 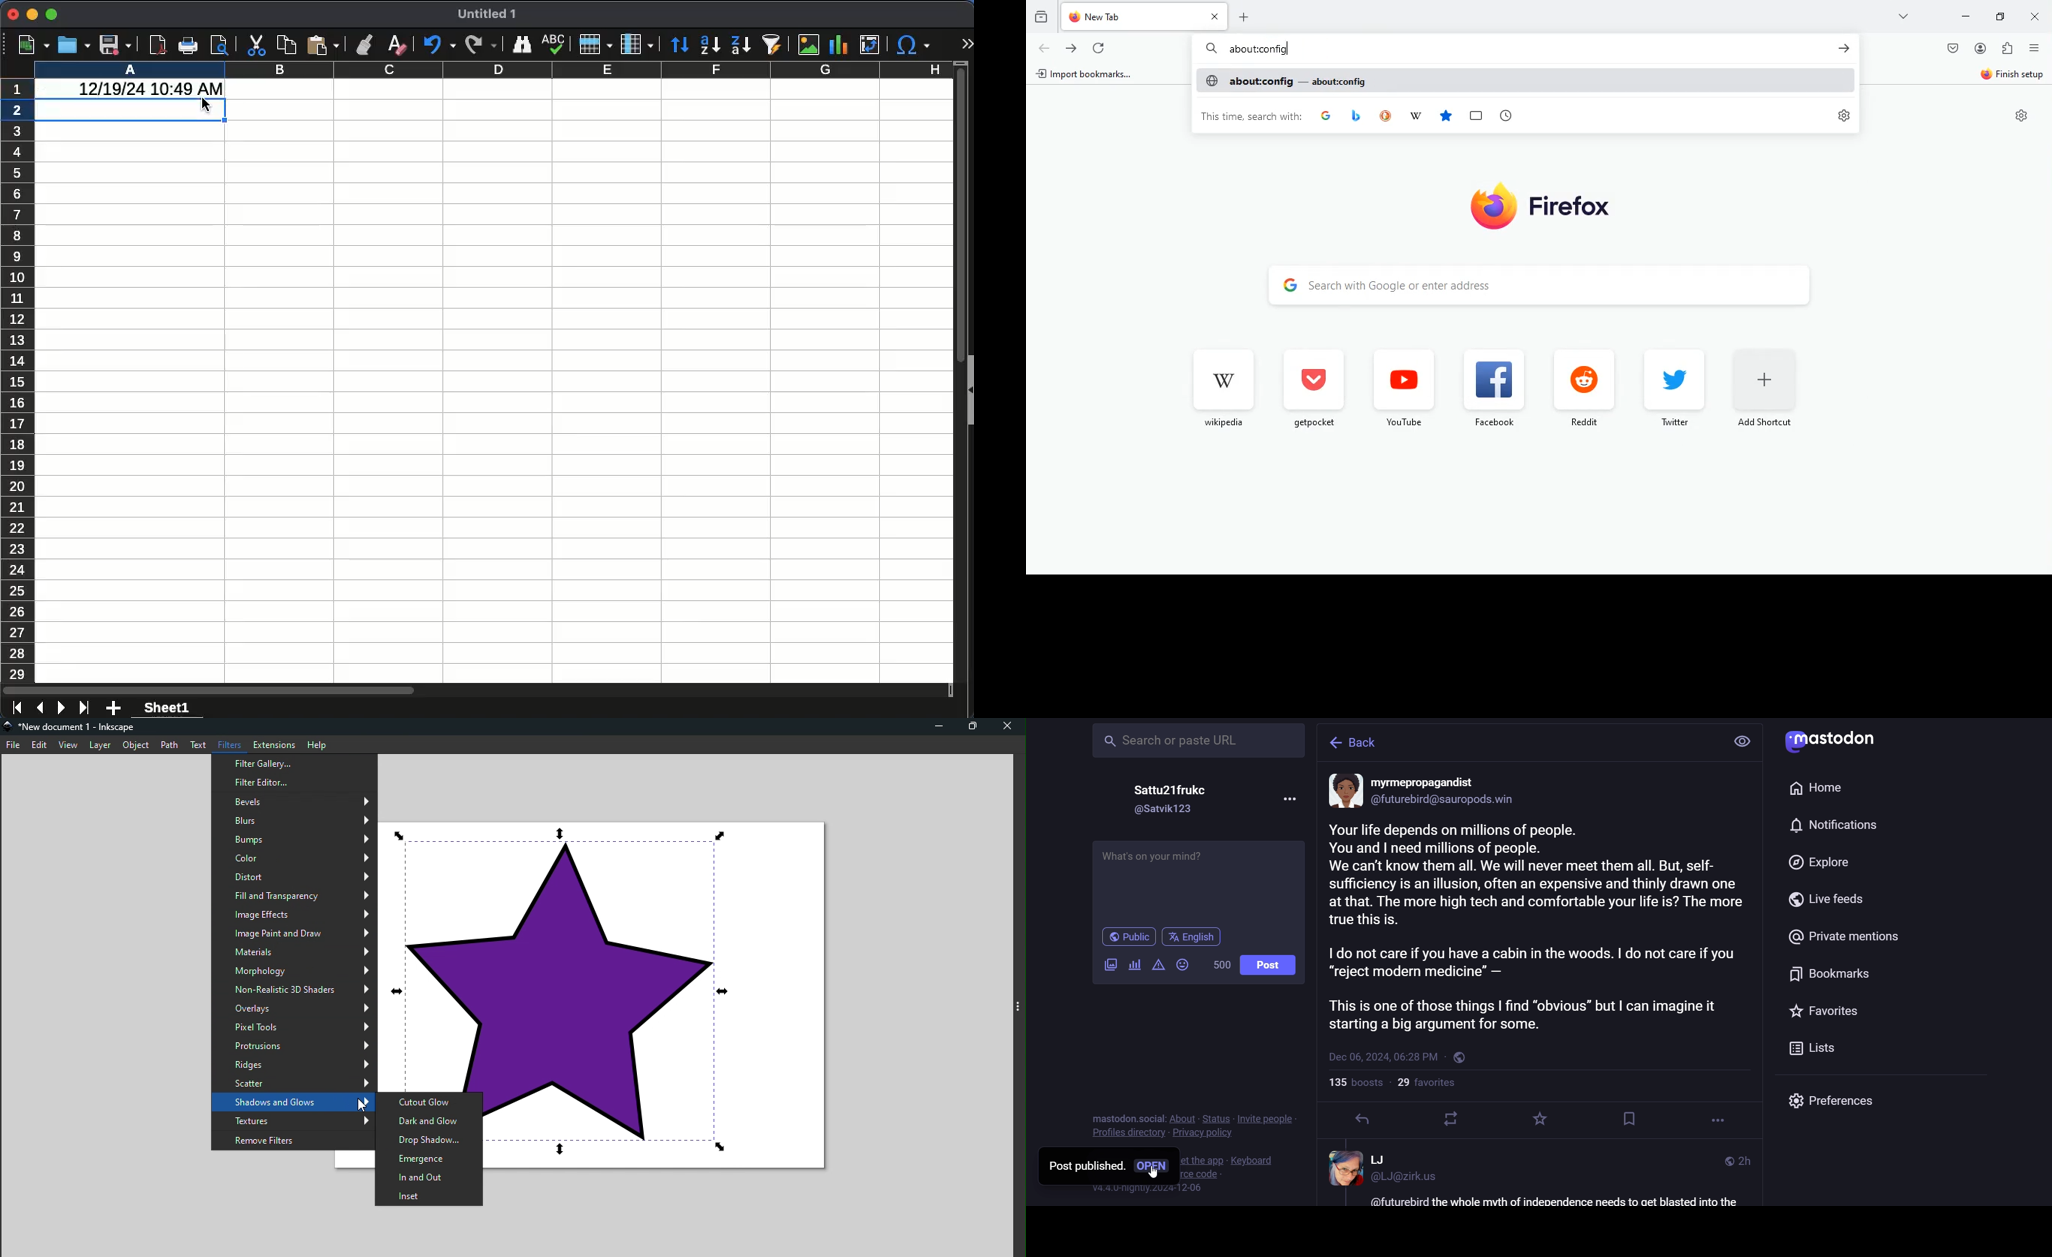 What do you see at coordinates (954, 383) in the screenshot?
I see `scroll` at bounding box center [954, 383].